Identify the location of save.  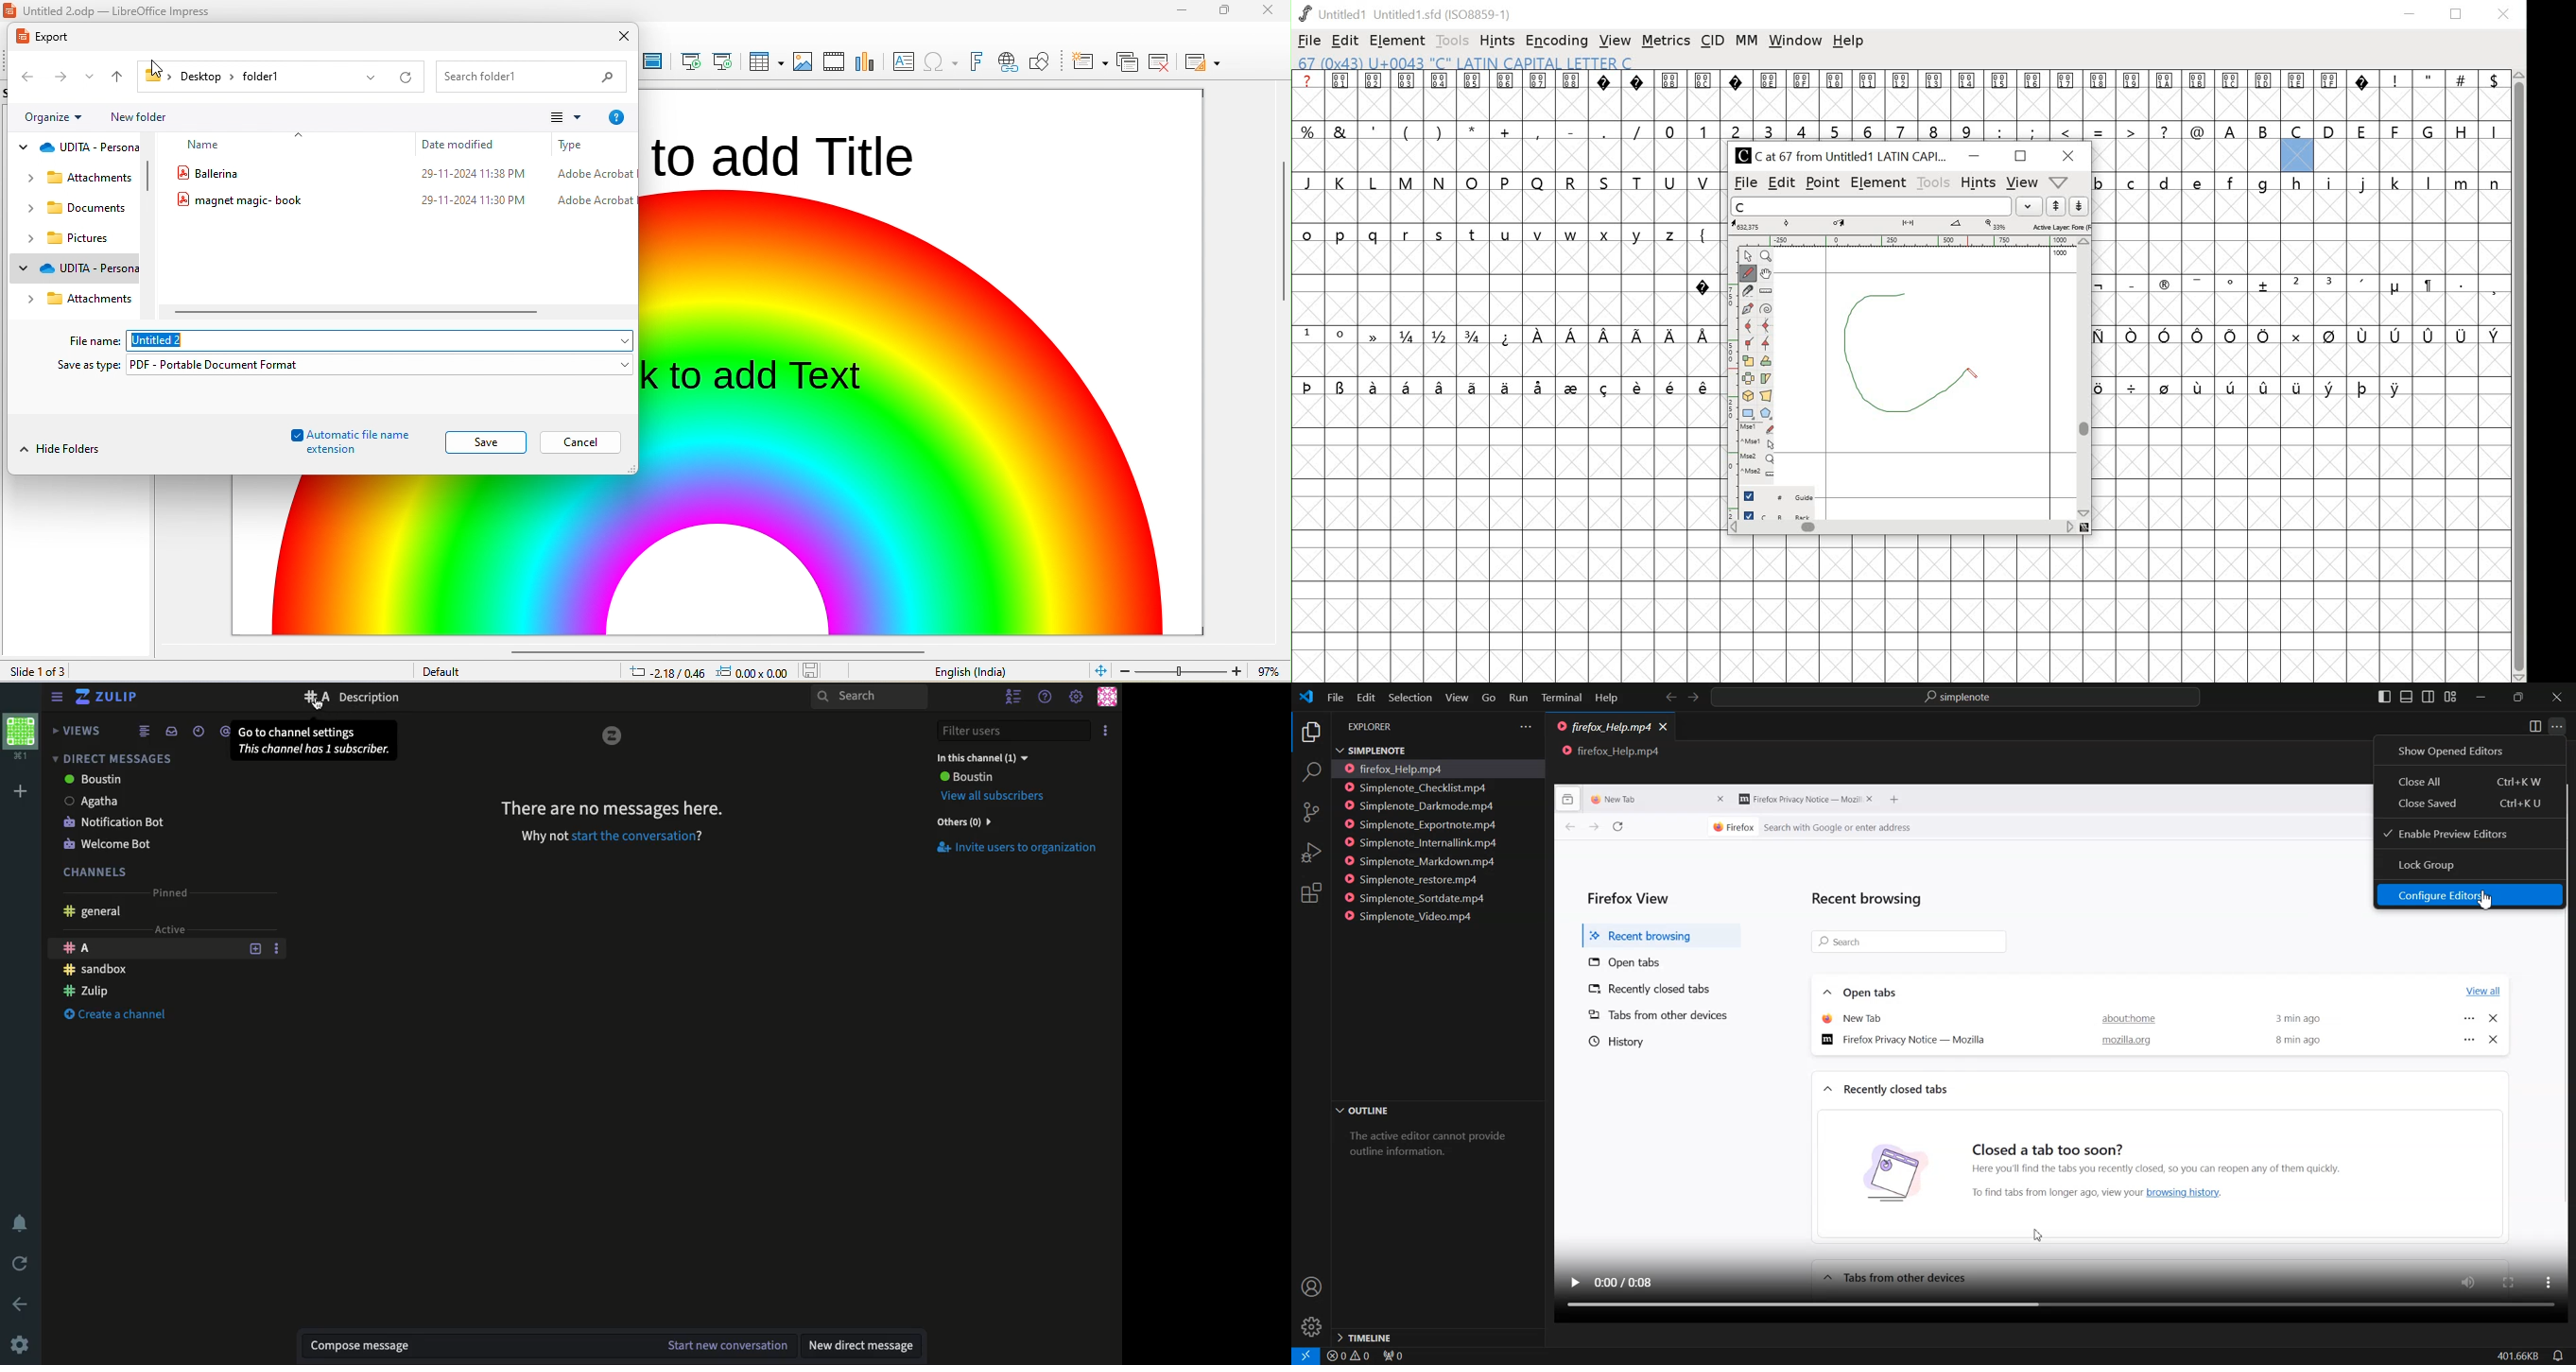
(580, 441).